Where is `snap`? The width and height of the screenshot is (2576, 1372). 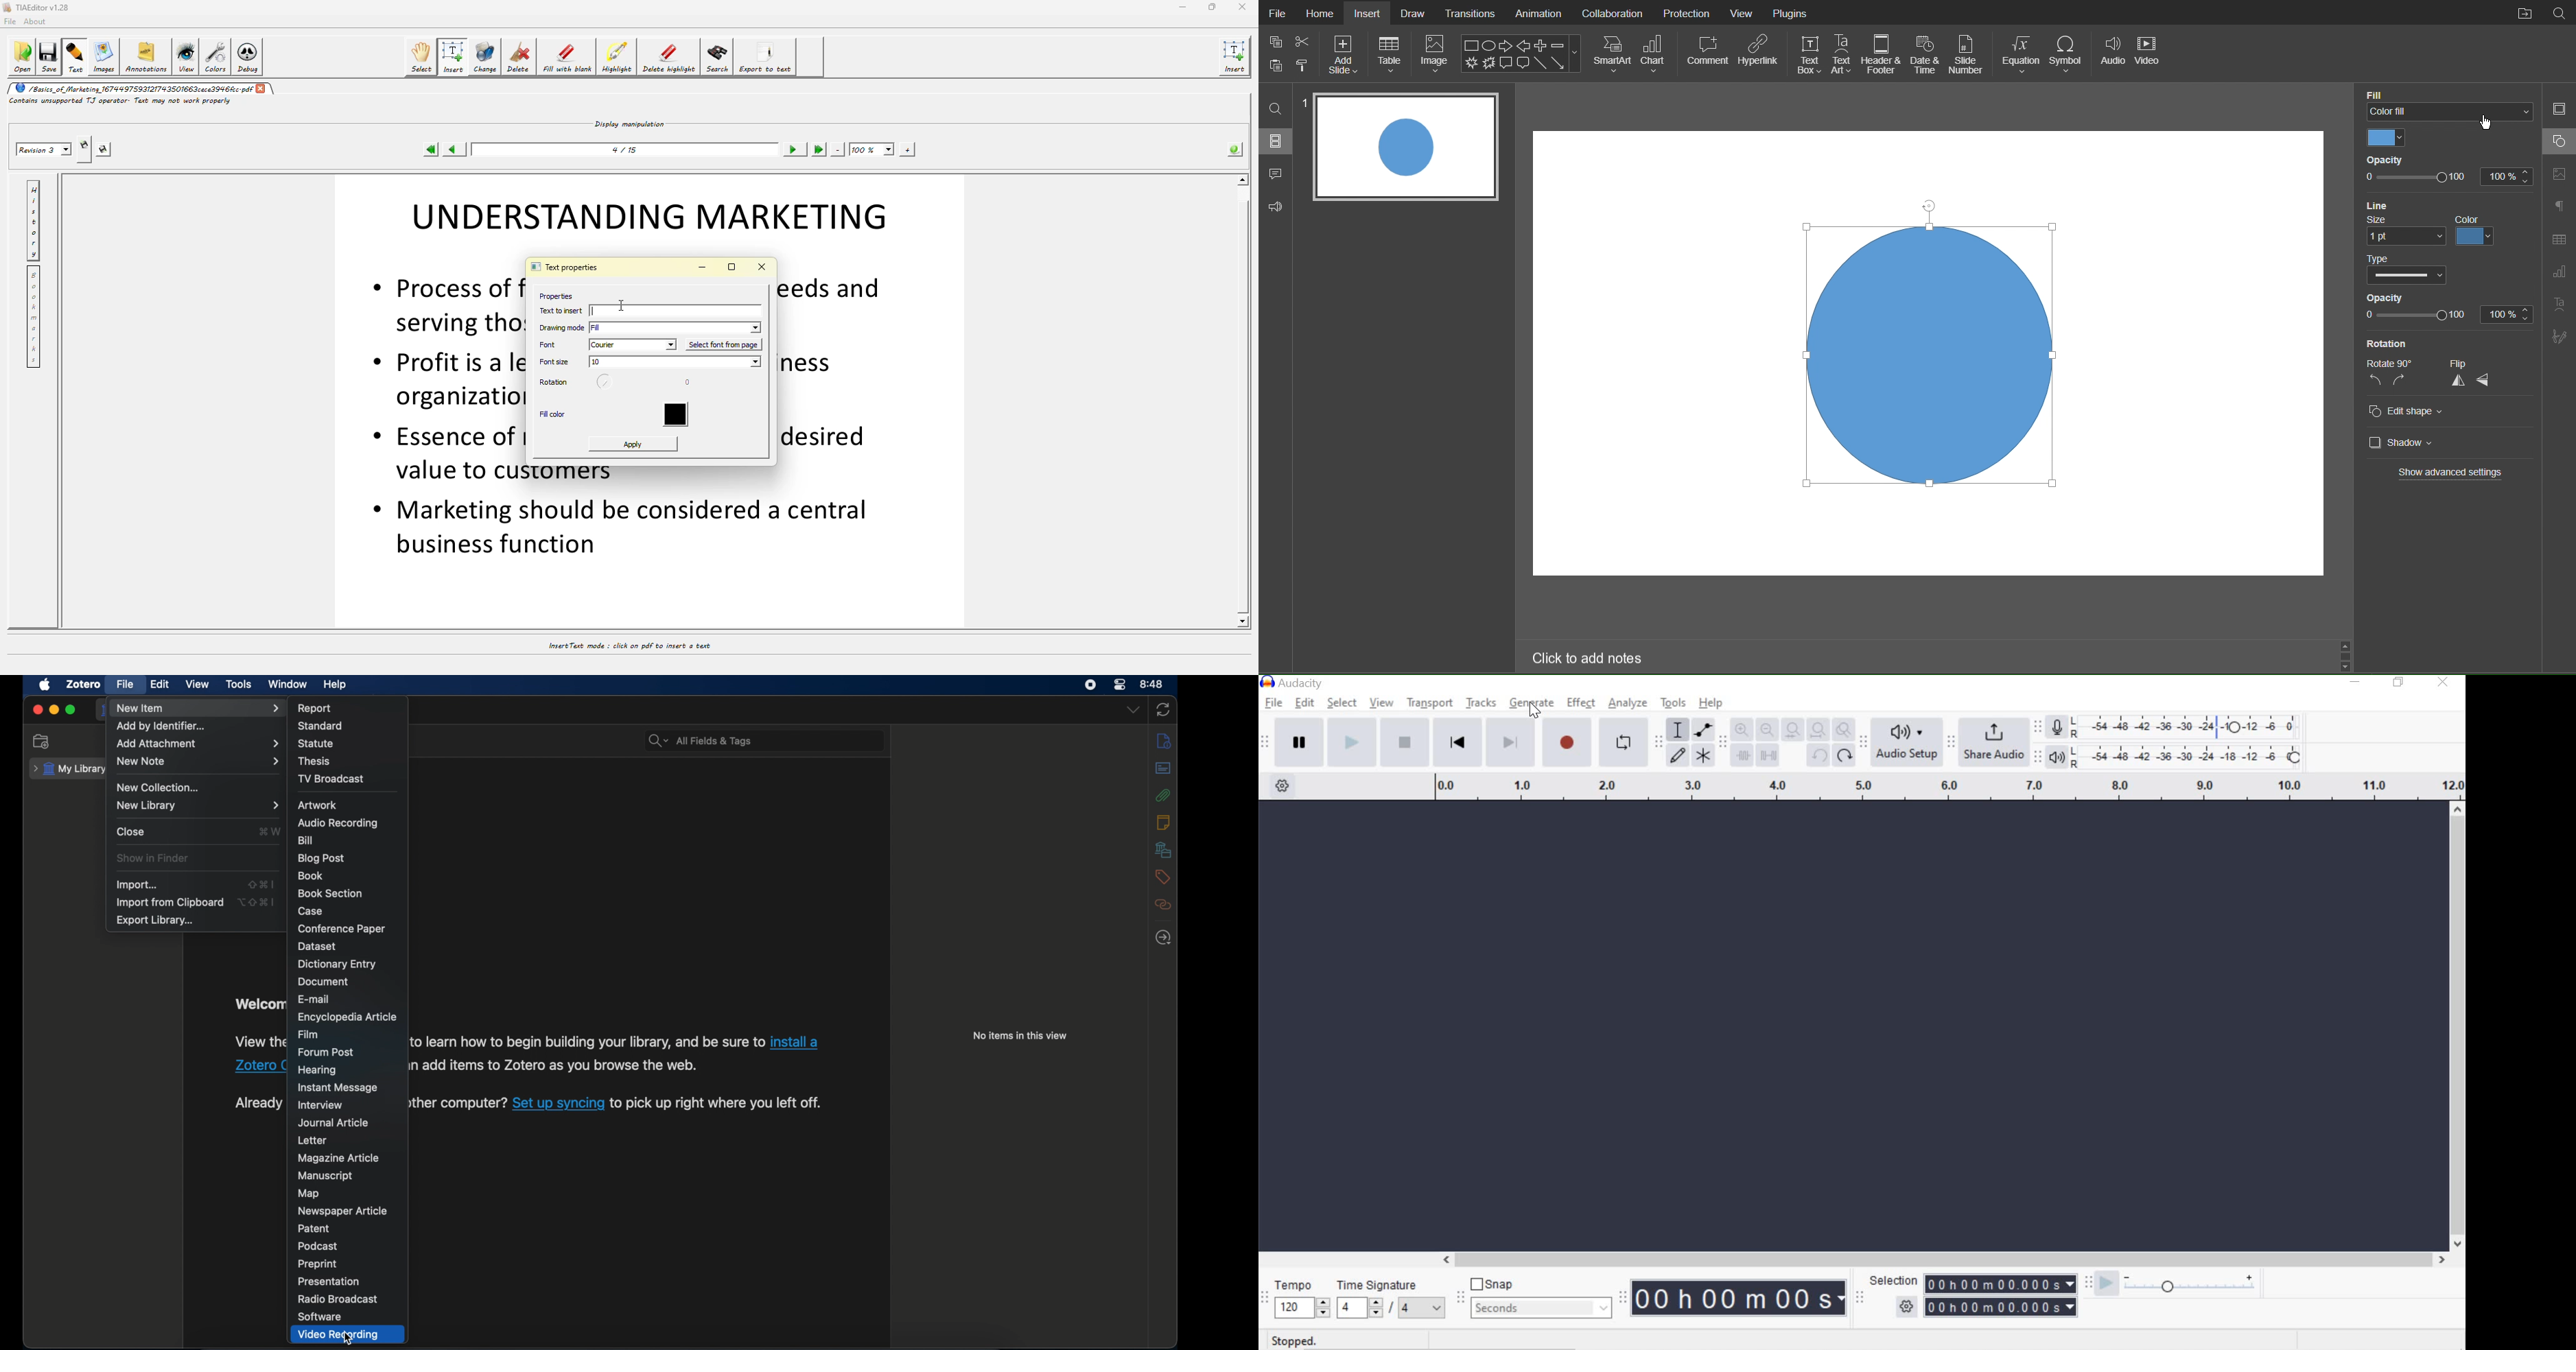 snap is located at coordinates (1493, 1285).